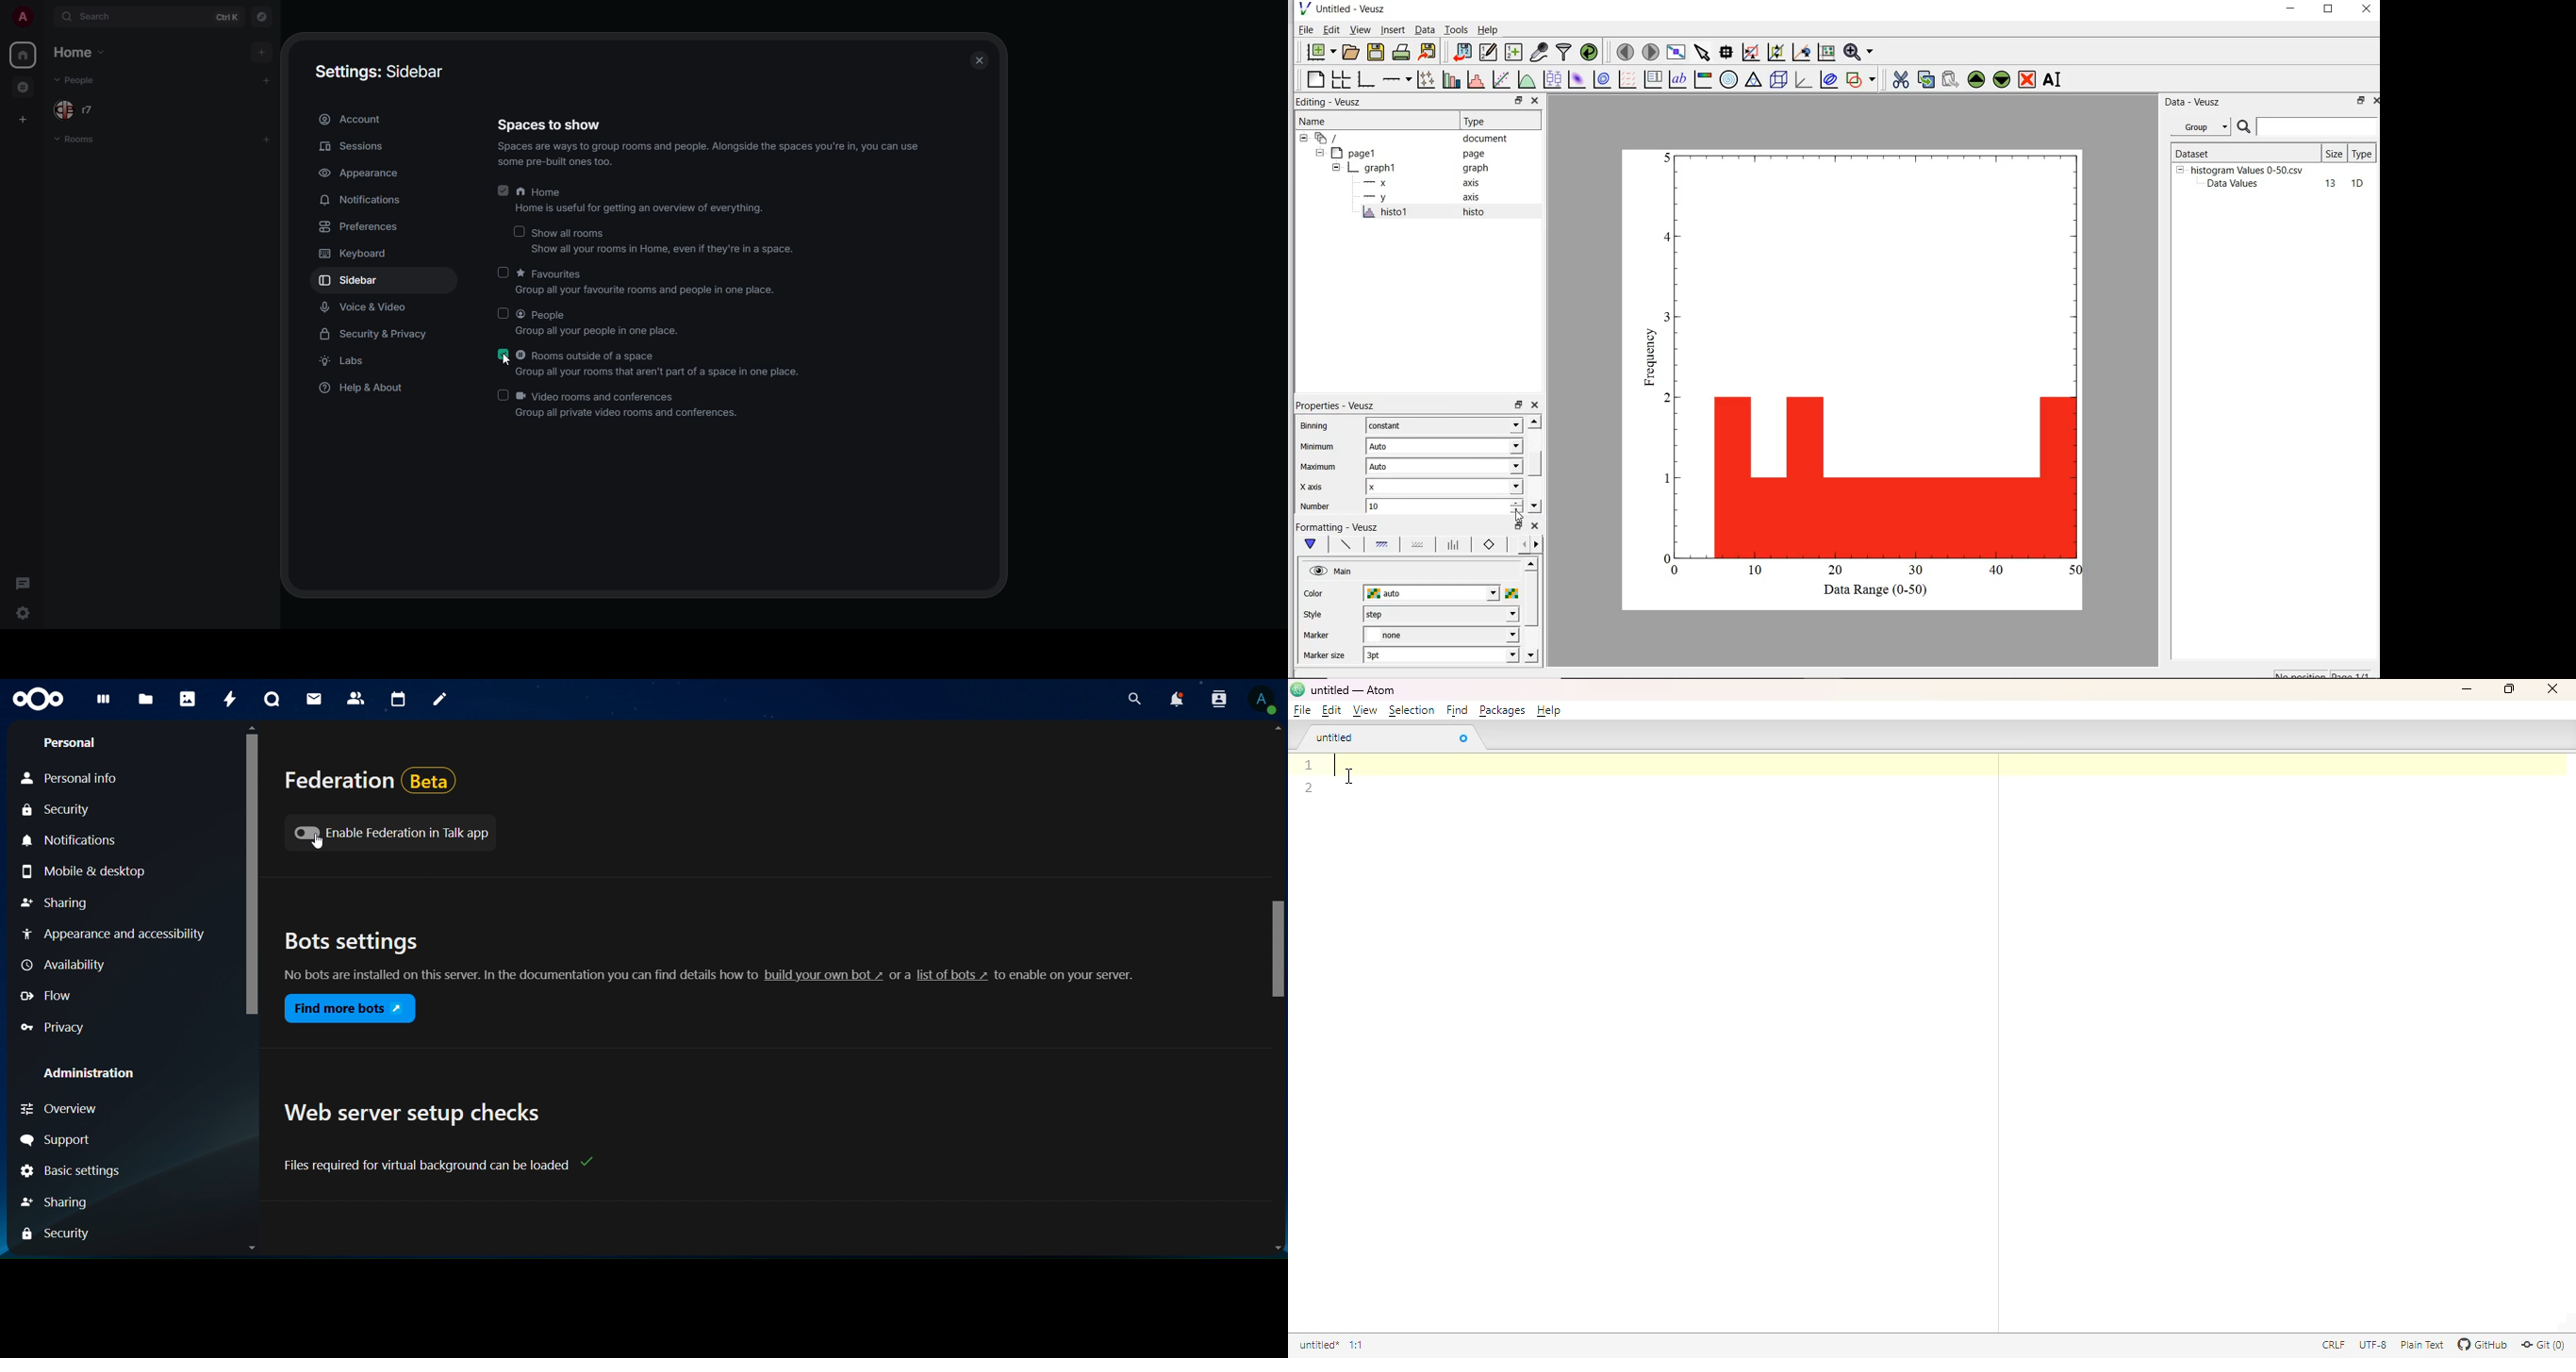  I want to click on labs, so click(350, 362).